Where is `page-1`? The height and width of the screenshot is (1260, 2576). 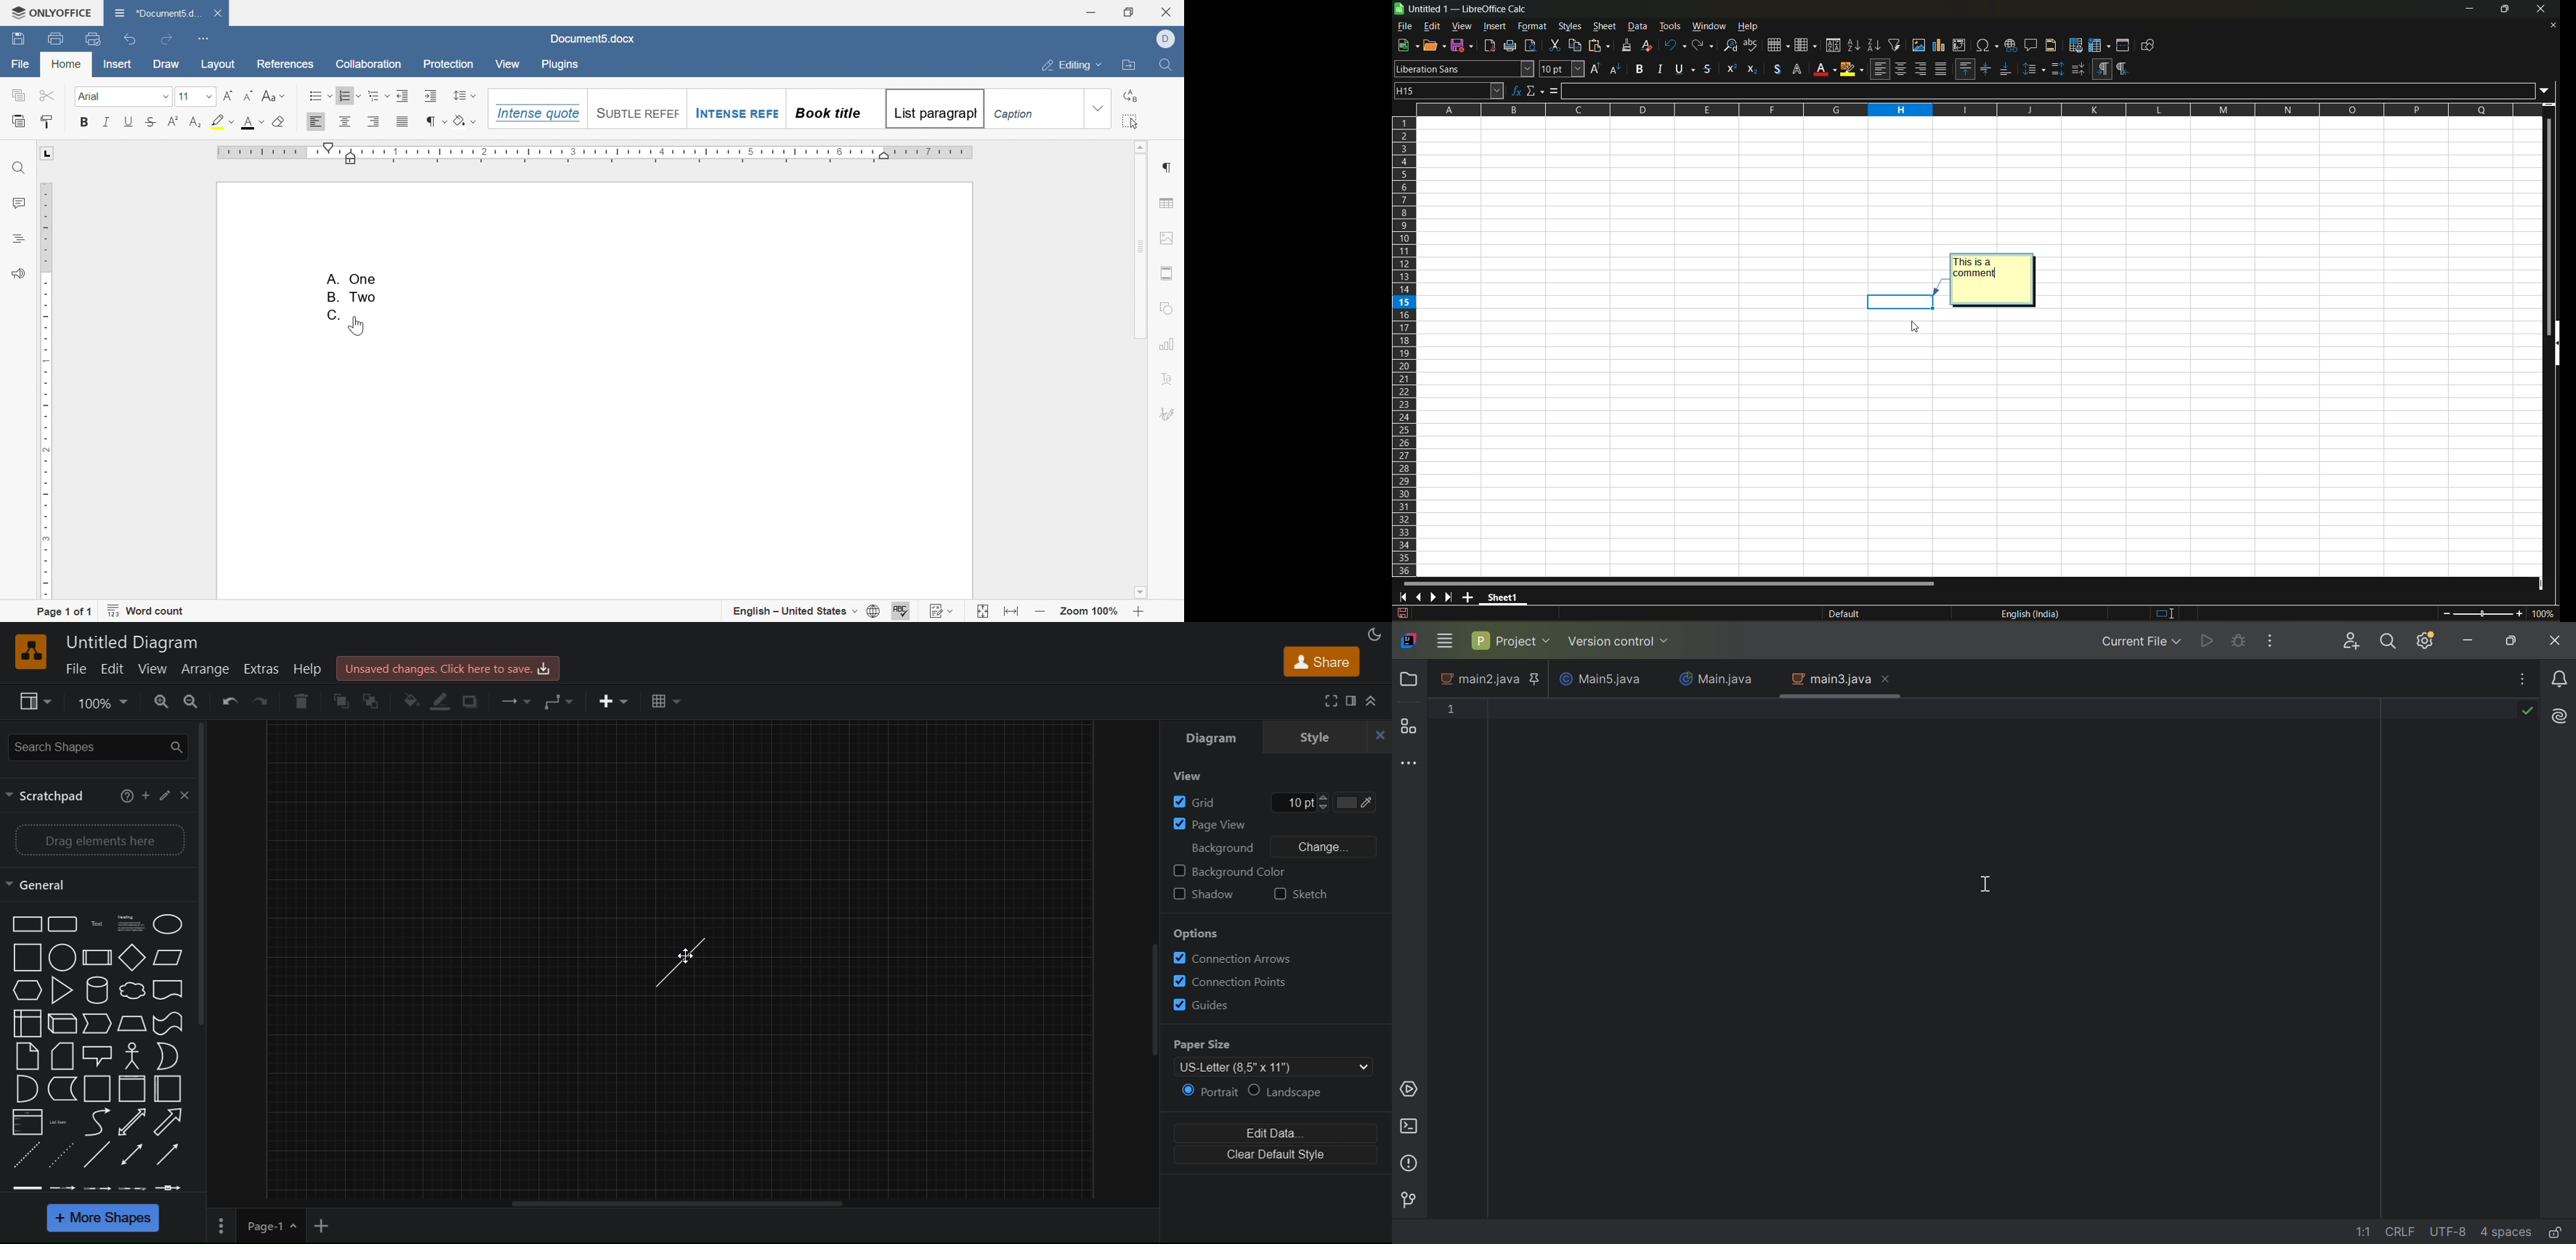 page-1 is located at coordinates (273, 1225).